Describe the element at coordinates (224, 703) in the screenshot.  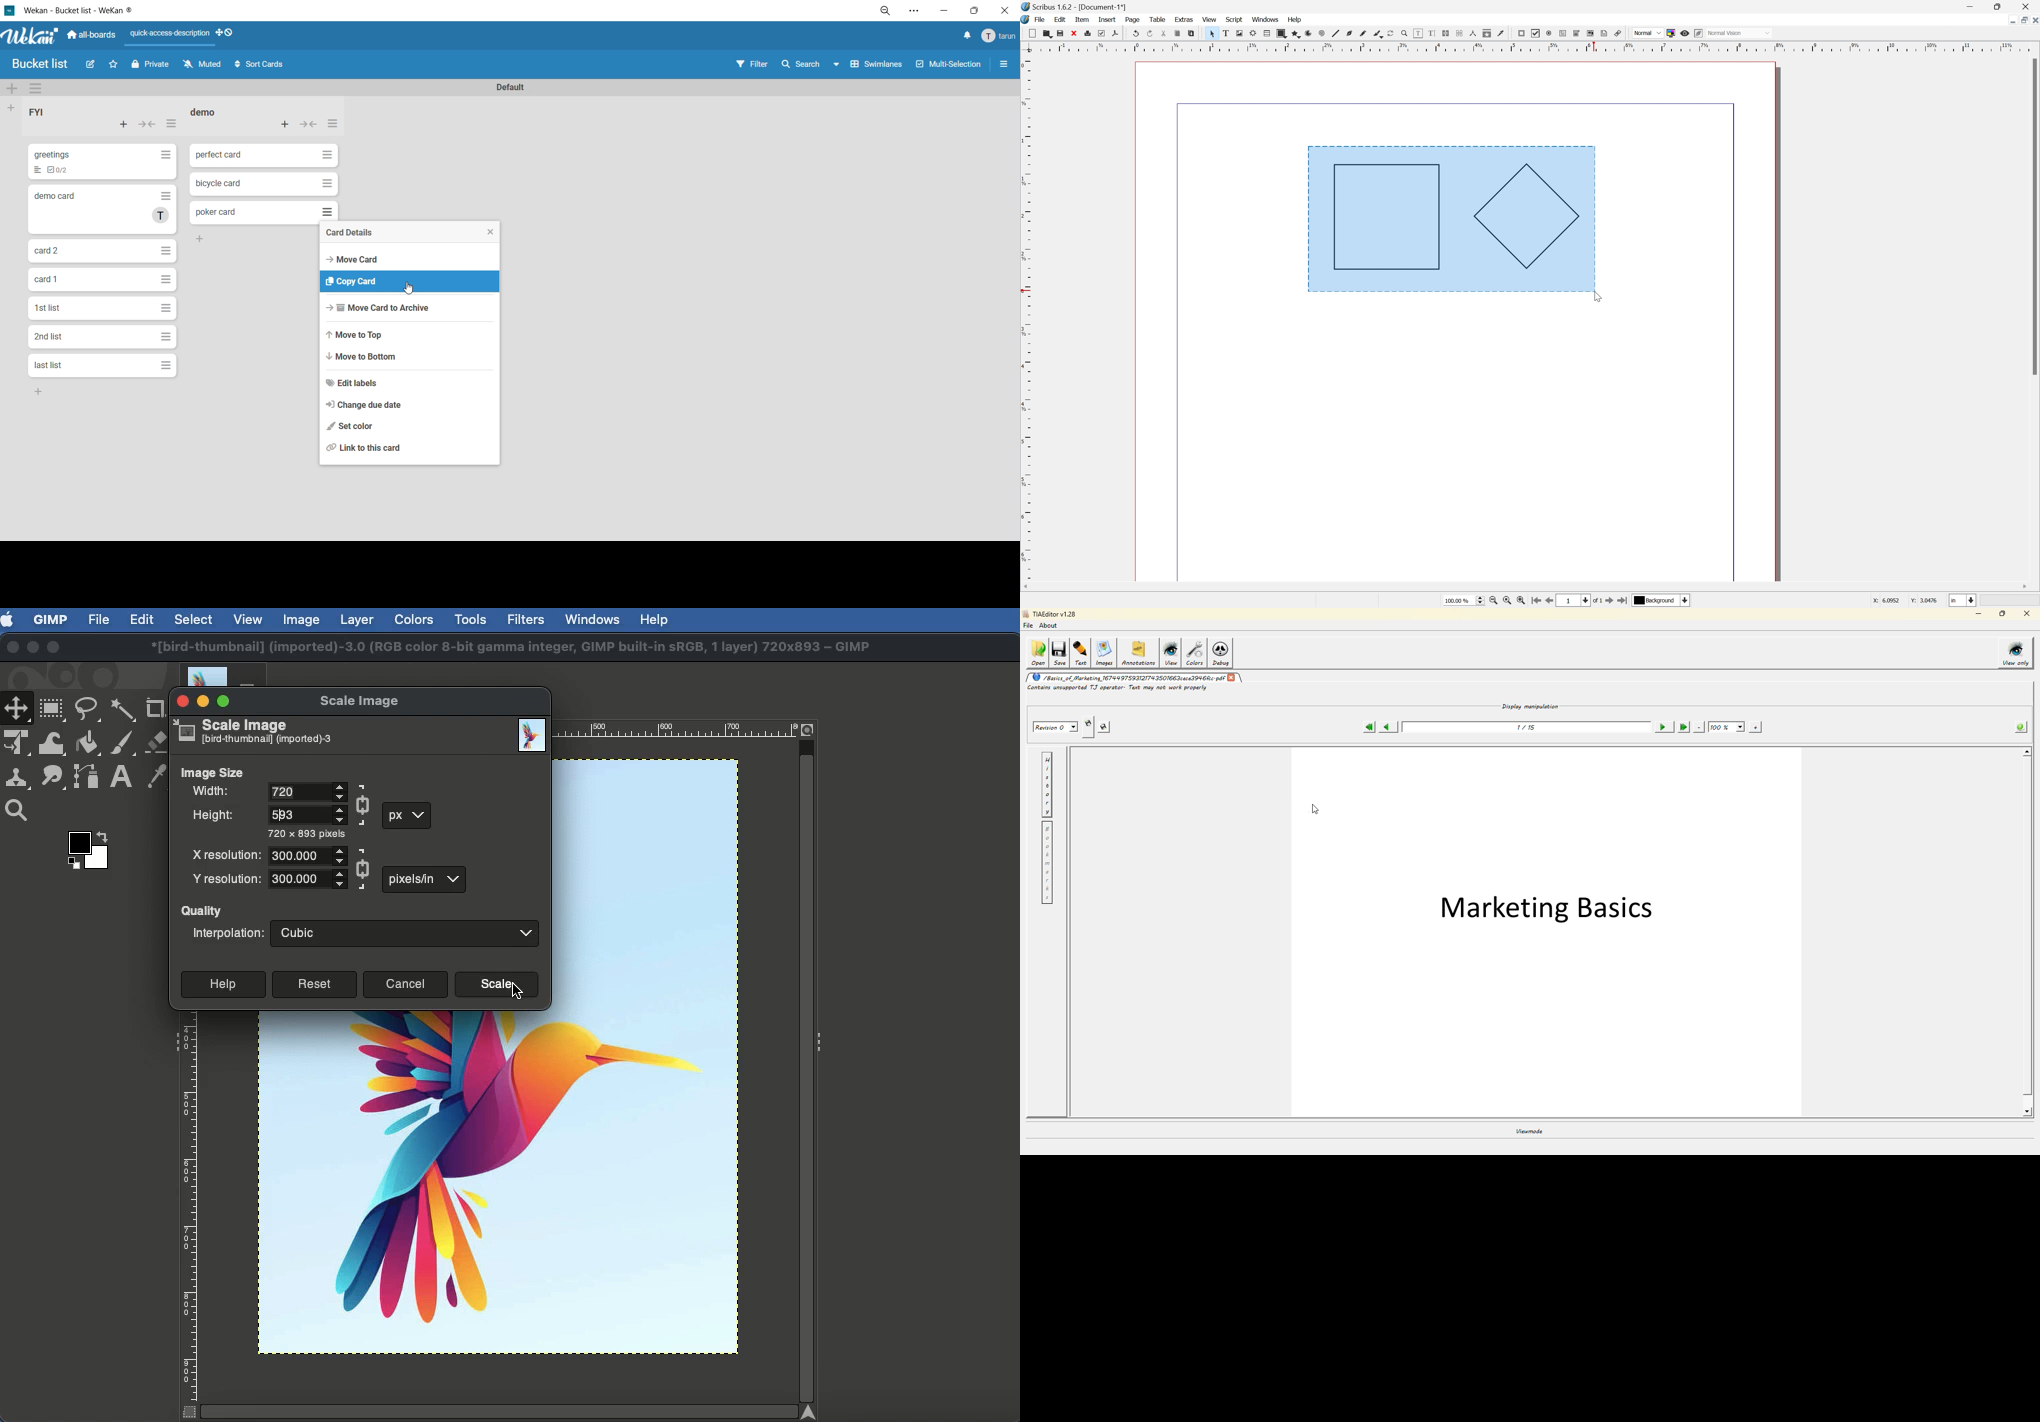
I see `Maximize` at that location.